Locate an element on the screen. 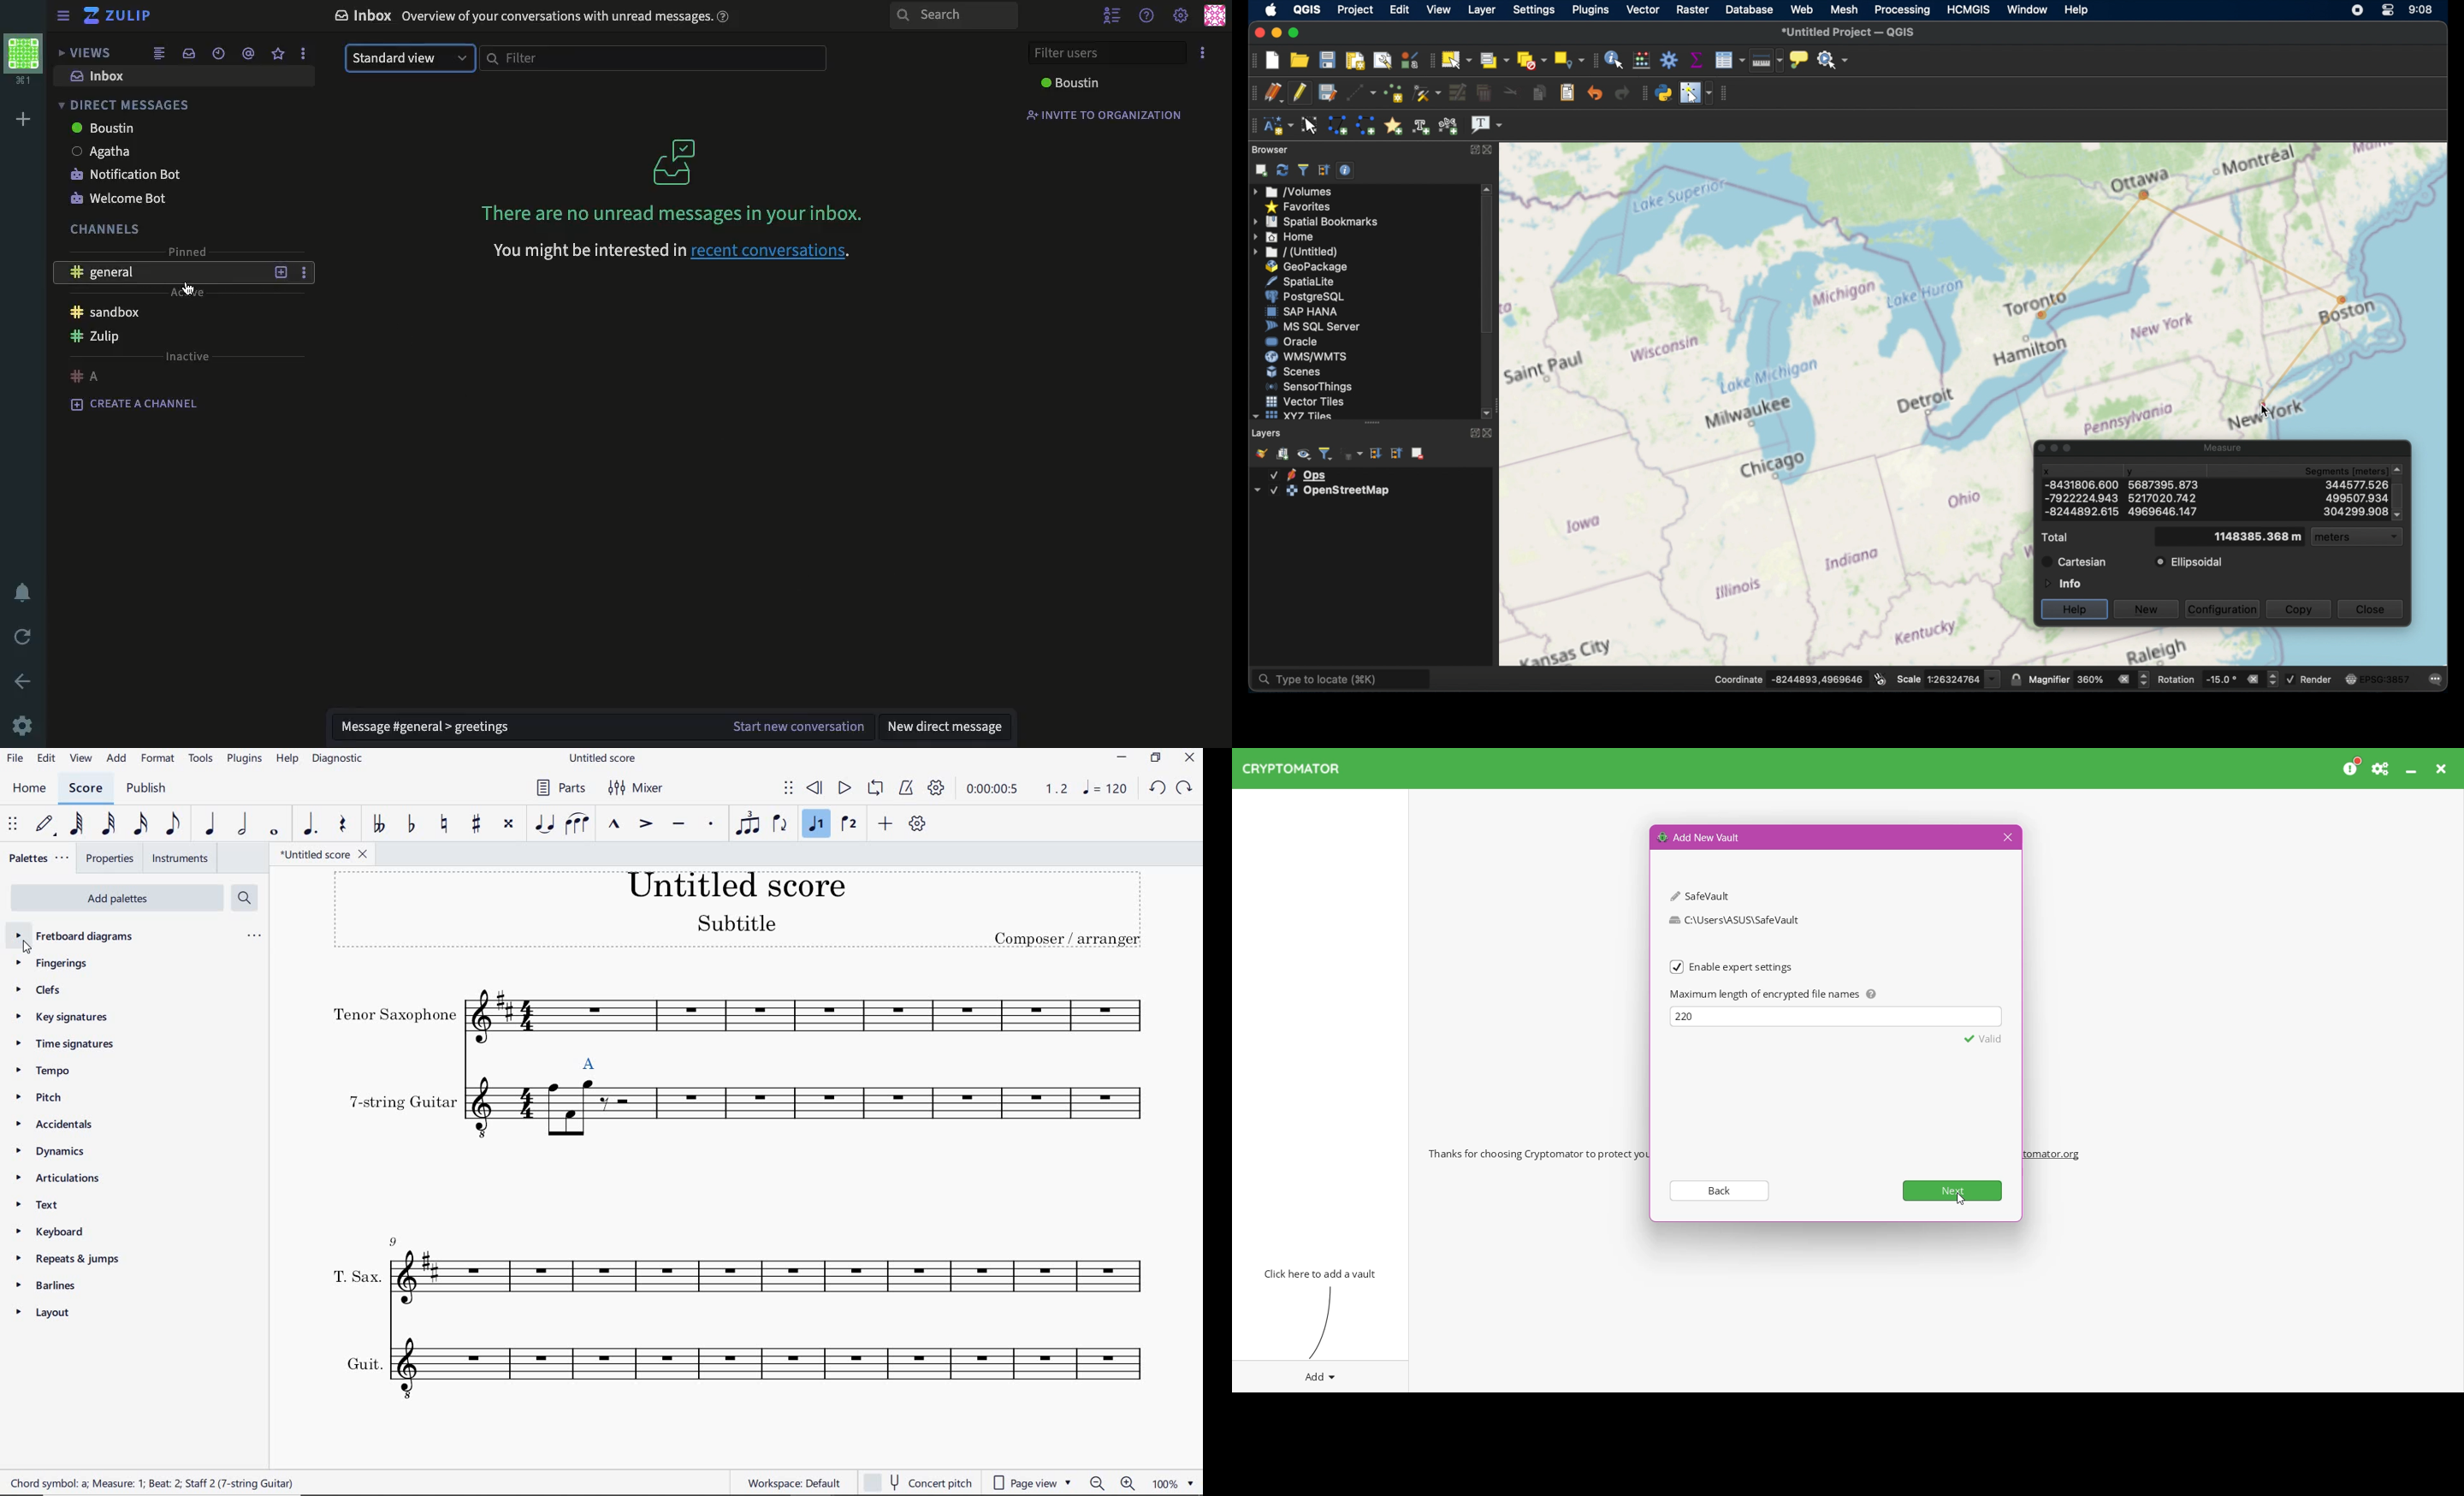 The height and width of the screenshot is (1512, 2464). inbox is located at coordinates (187, 54).